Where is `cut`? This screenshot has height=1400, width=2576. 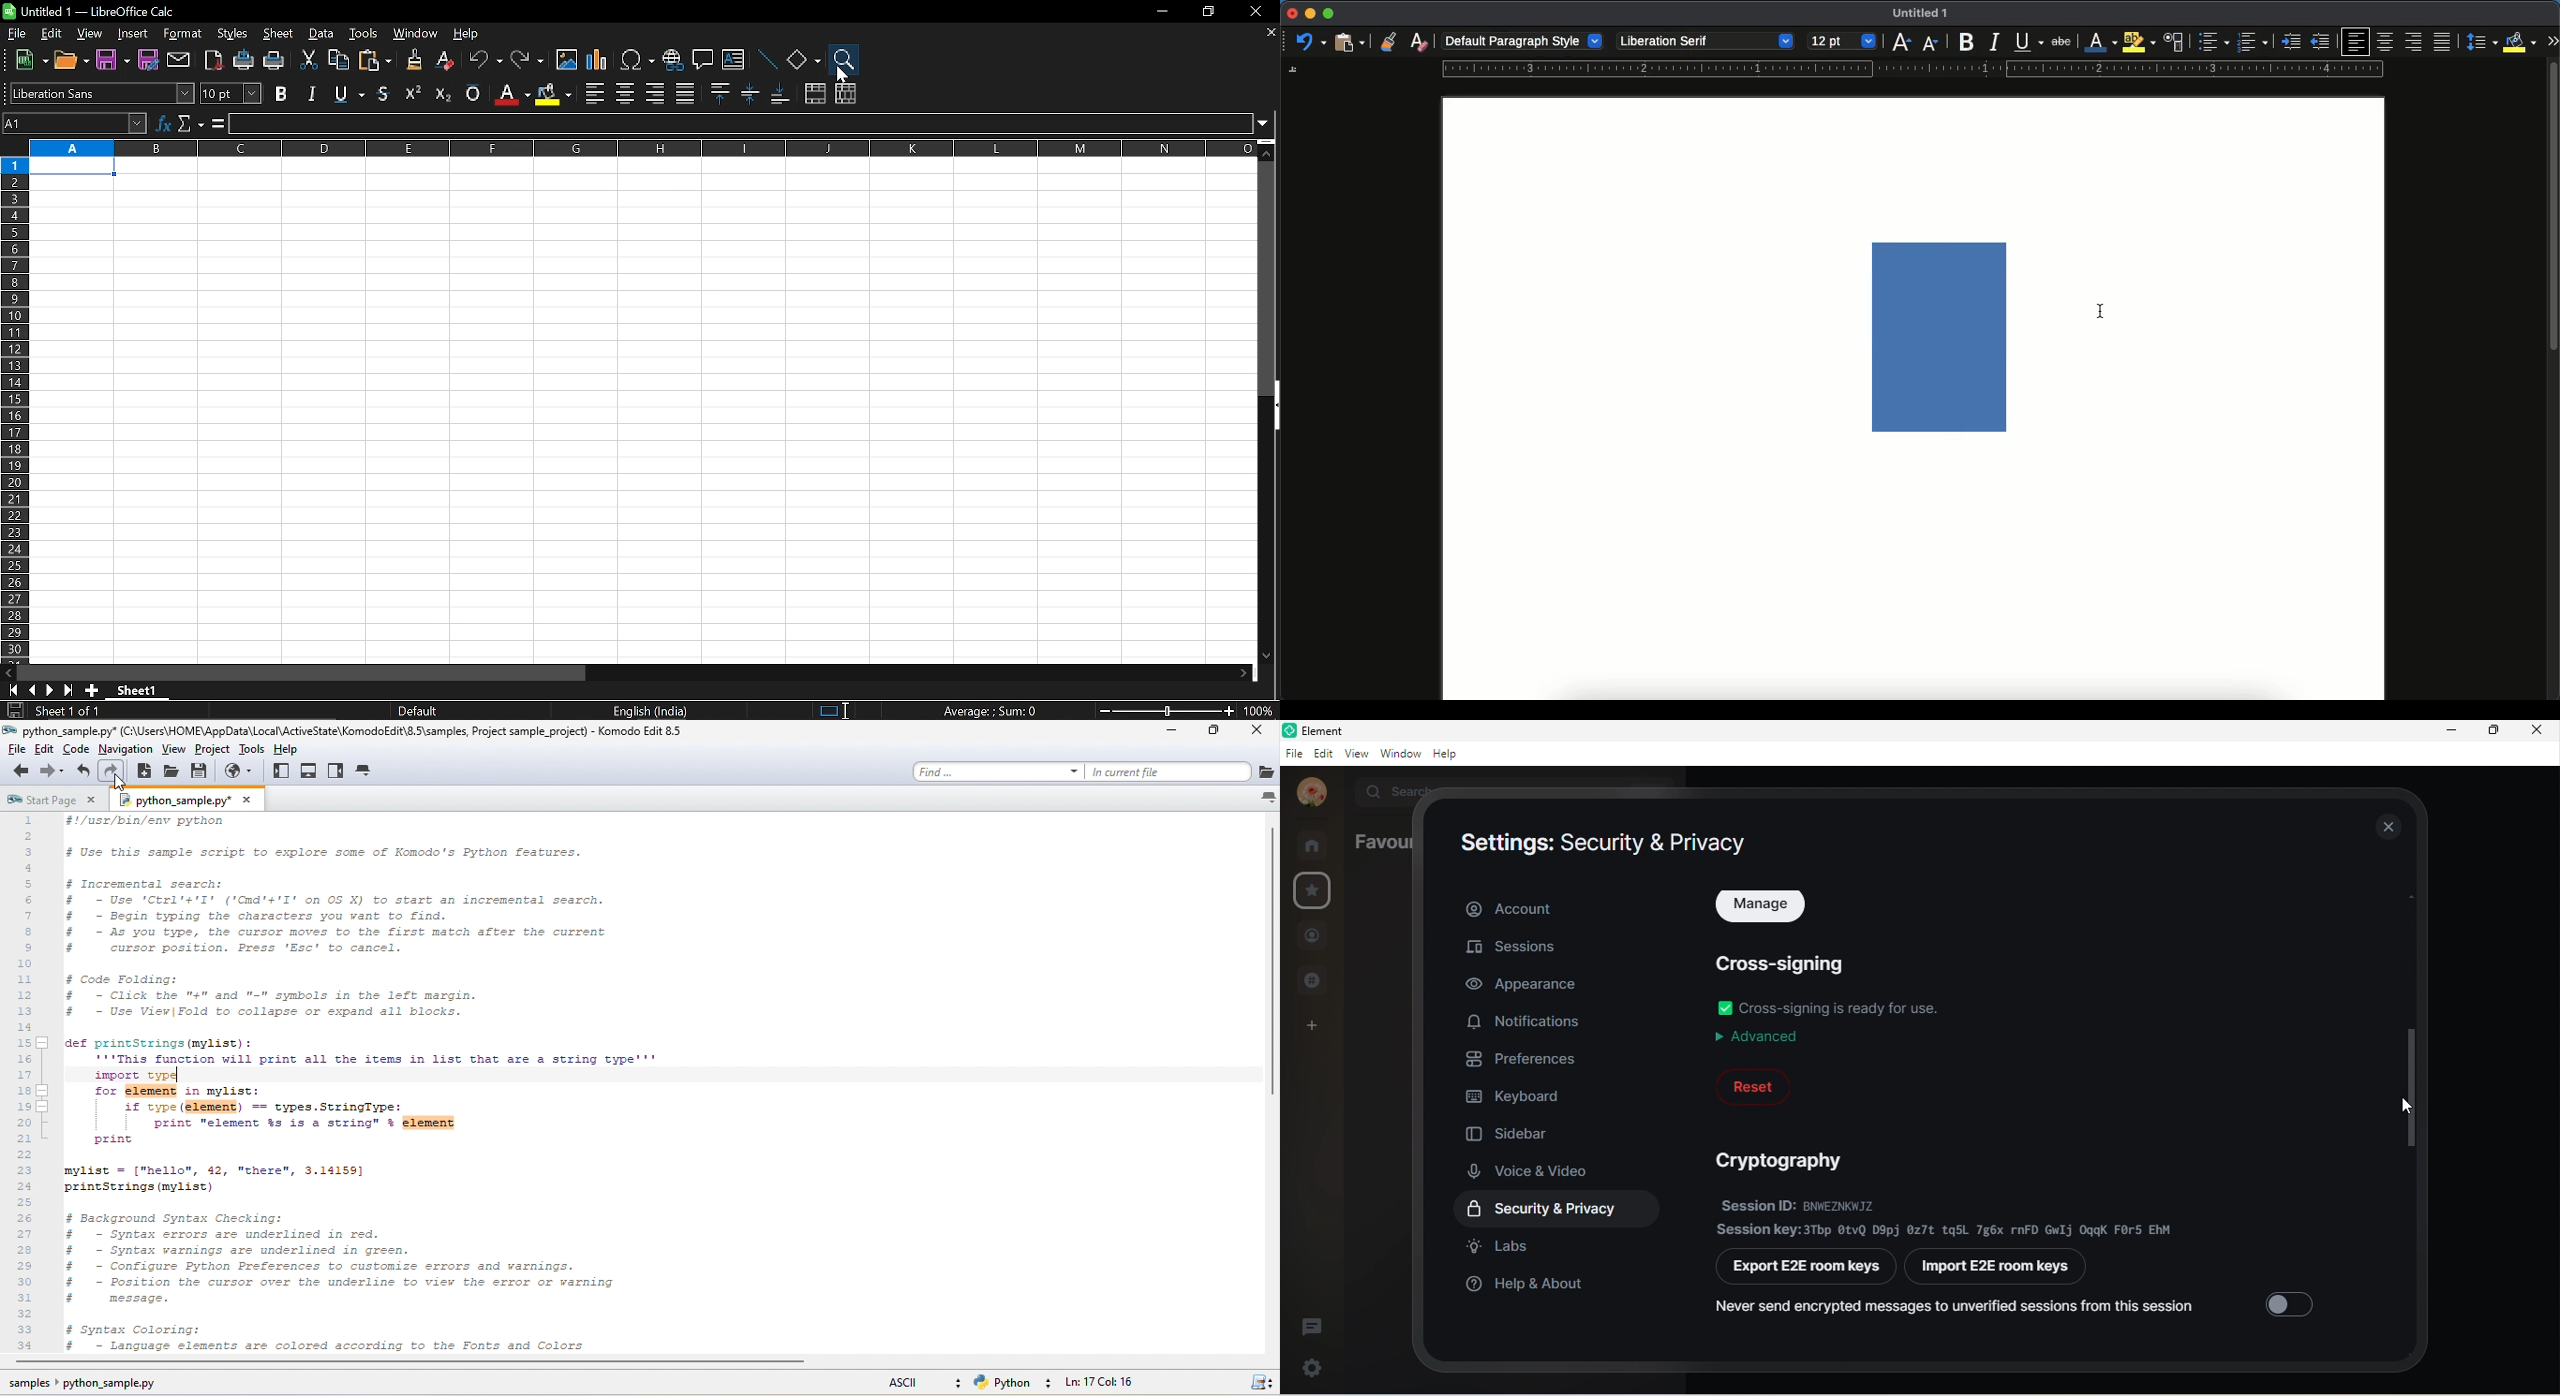 cut is located at coordinates (307, 61).